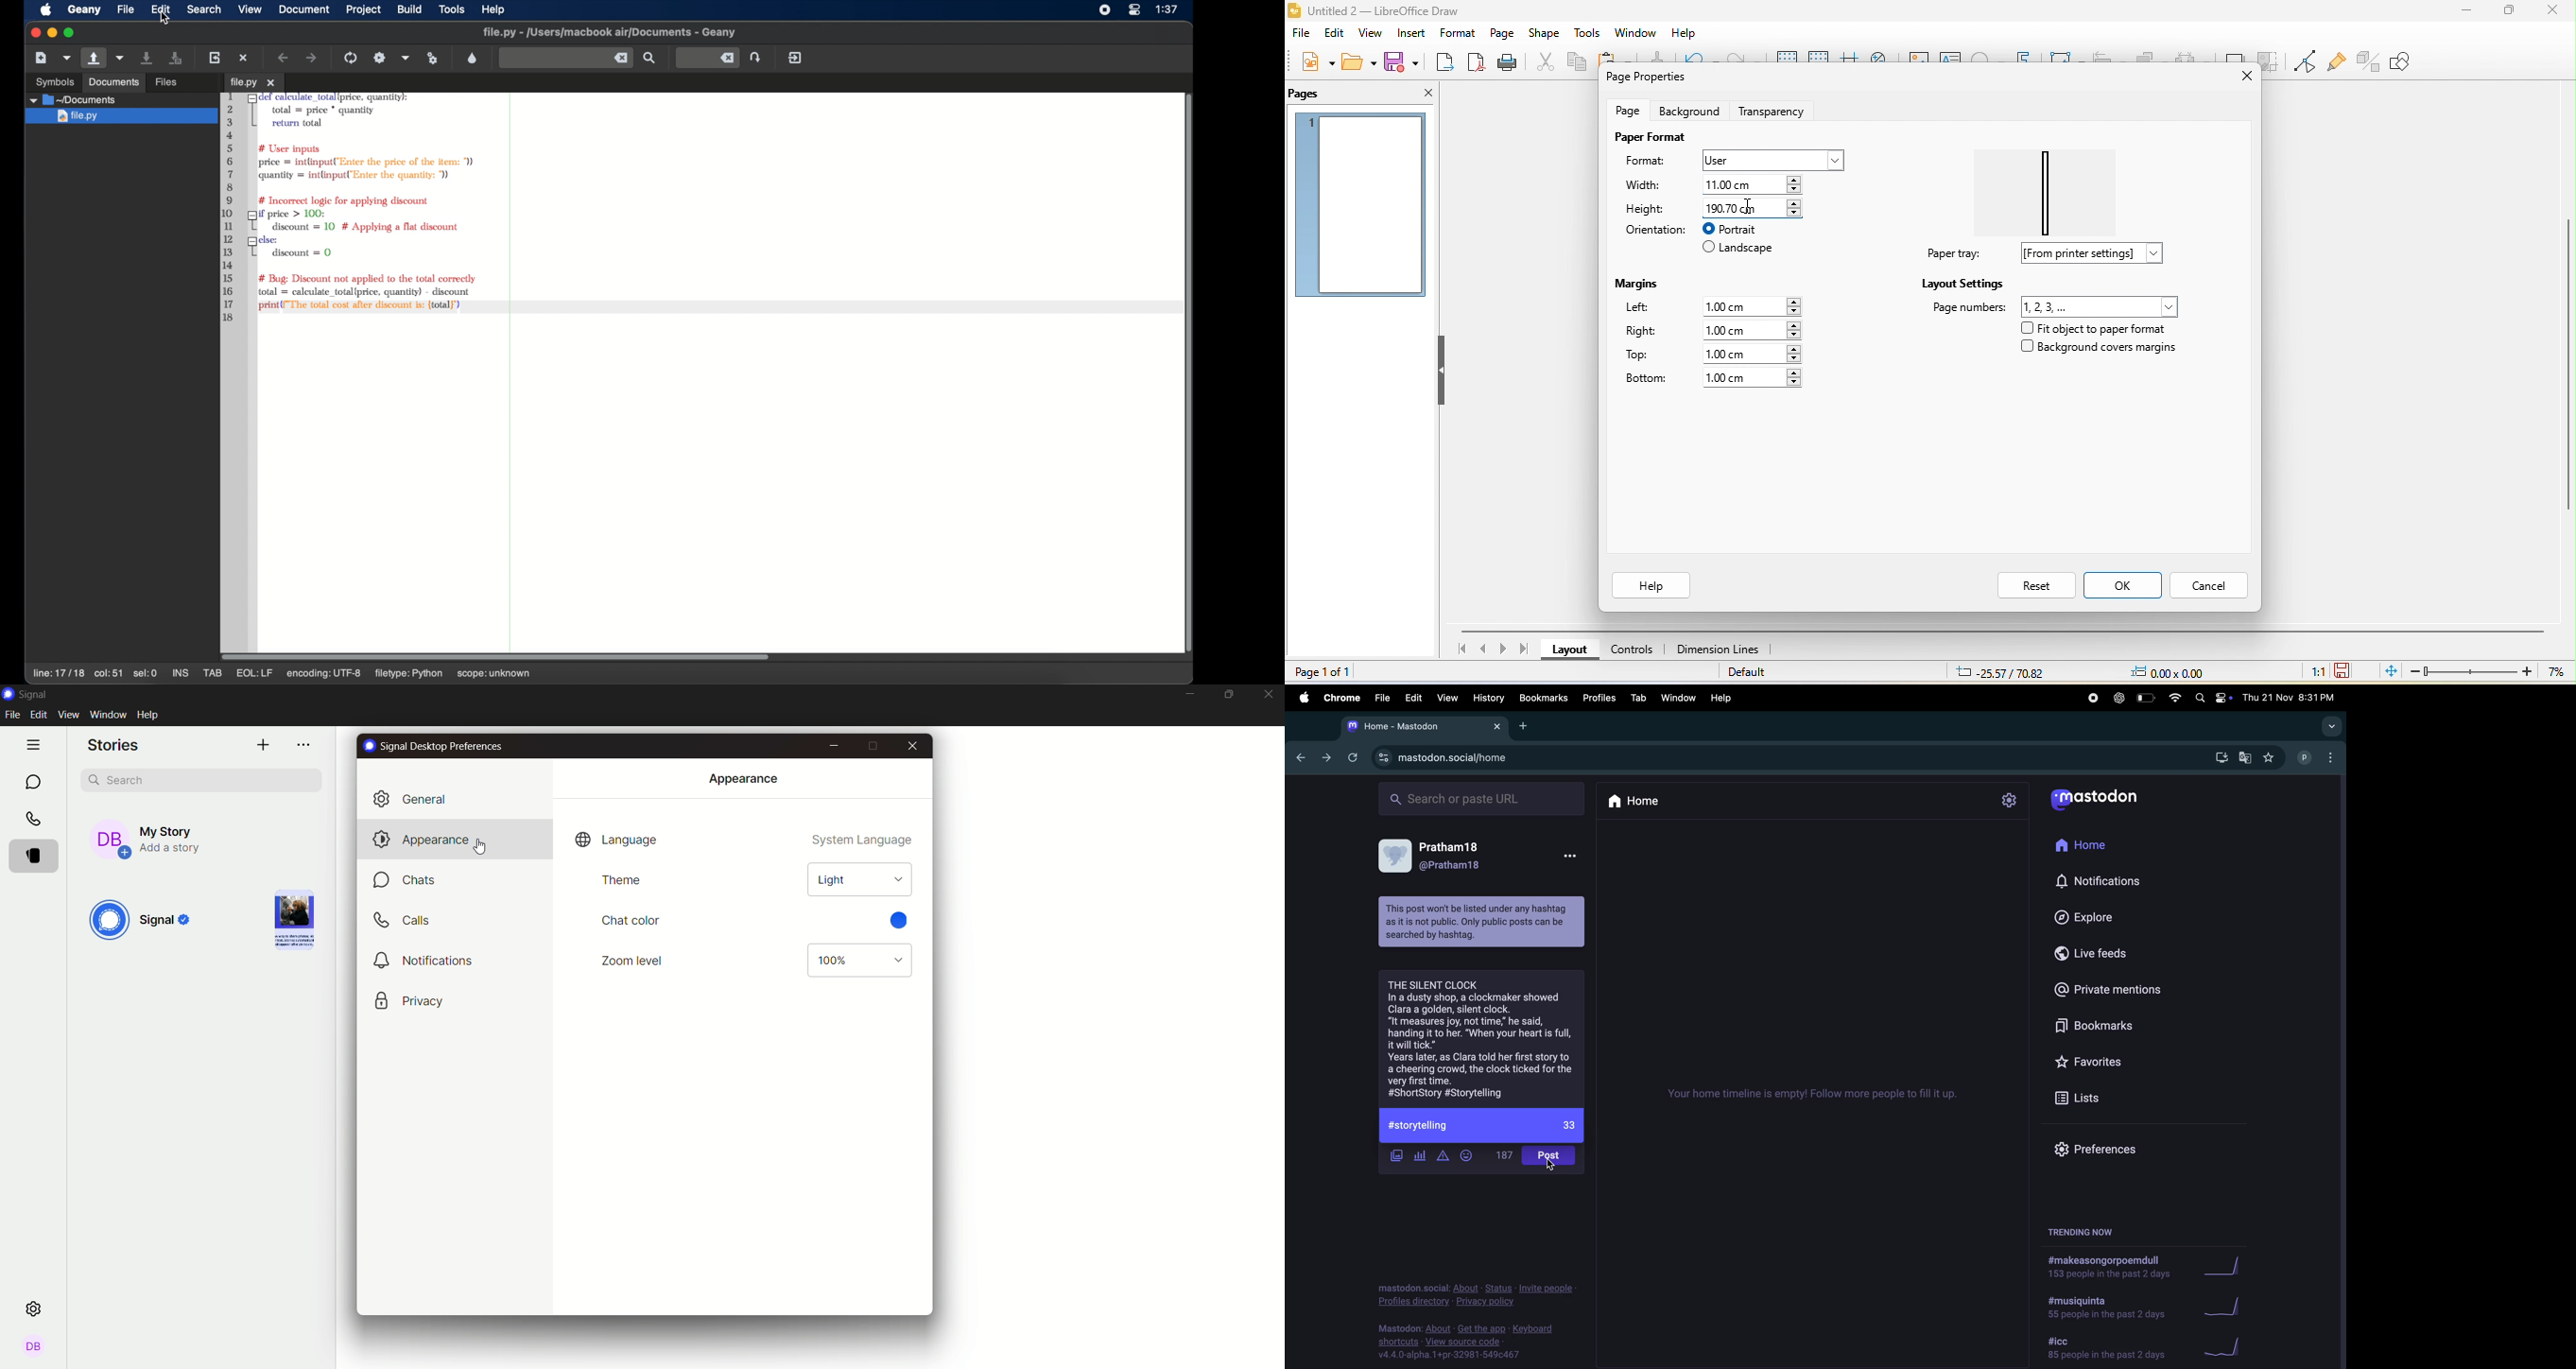 The height and width of the screenshot is (1372, 2576). Describe the element at coordinates (436, 747) in the screenshot. I see `text` at that location.